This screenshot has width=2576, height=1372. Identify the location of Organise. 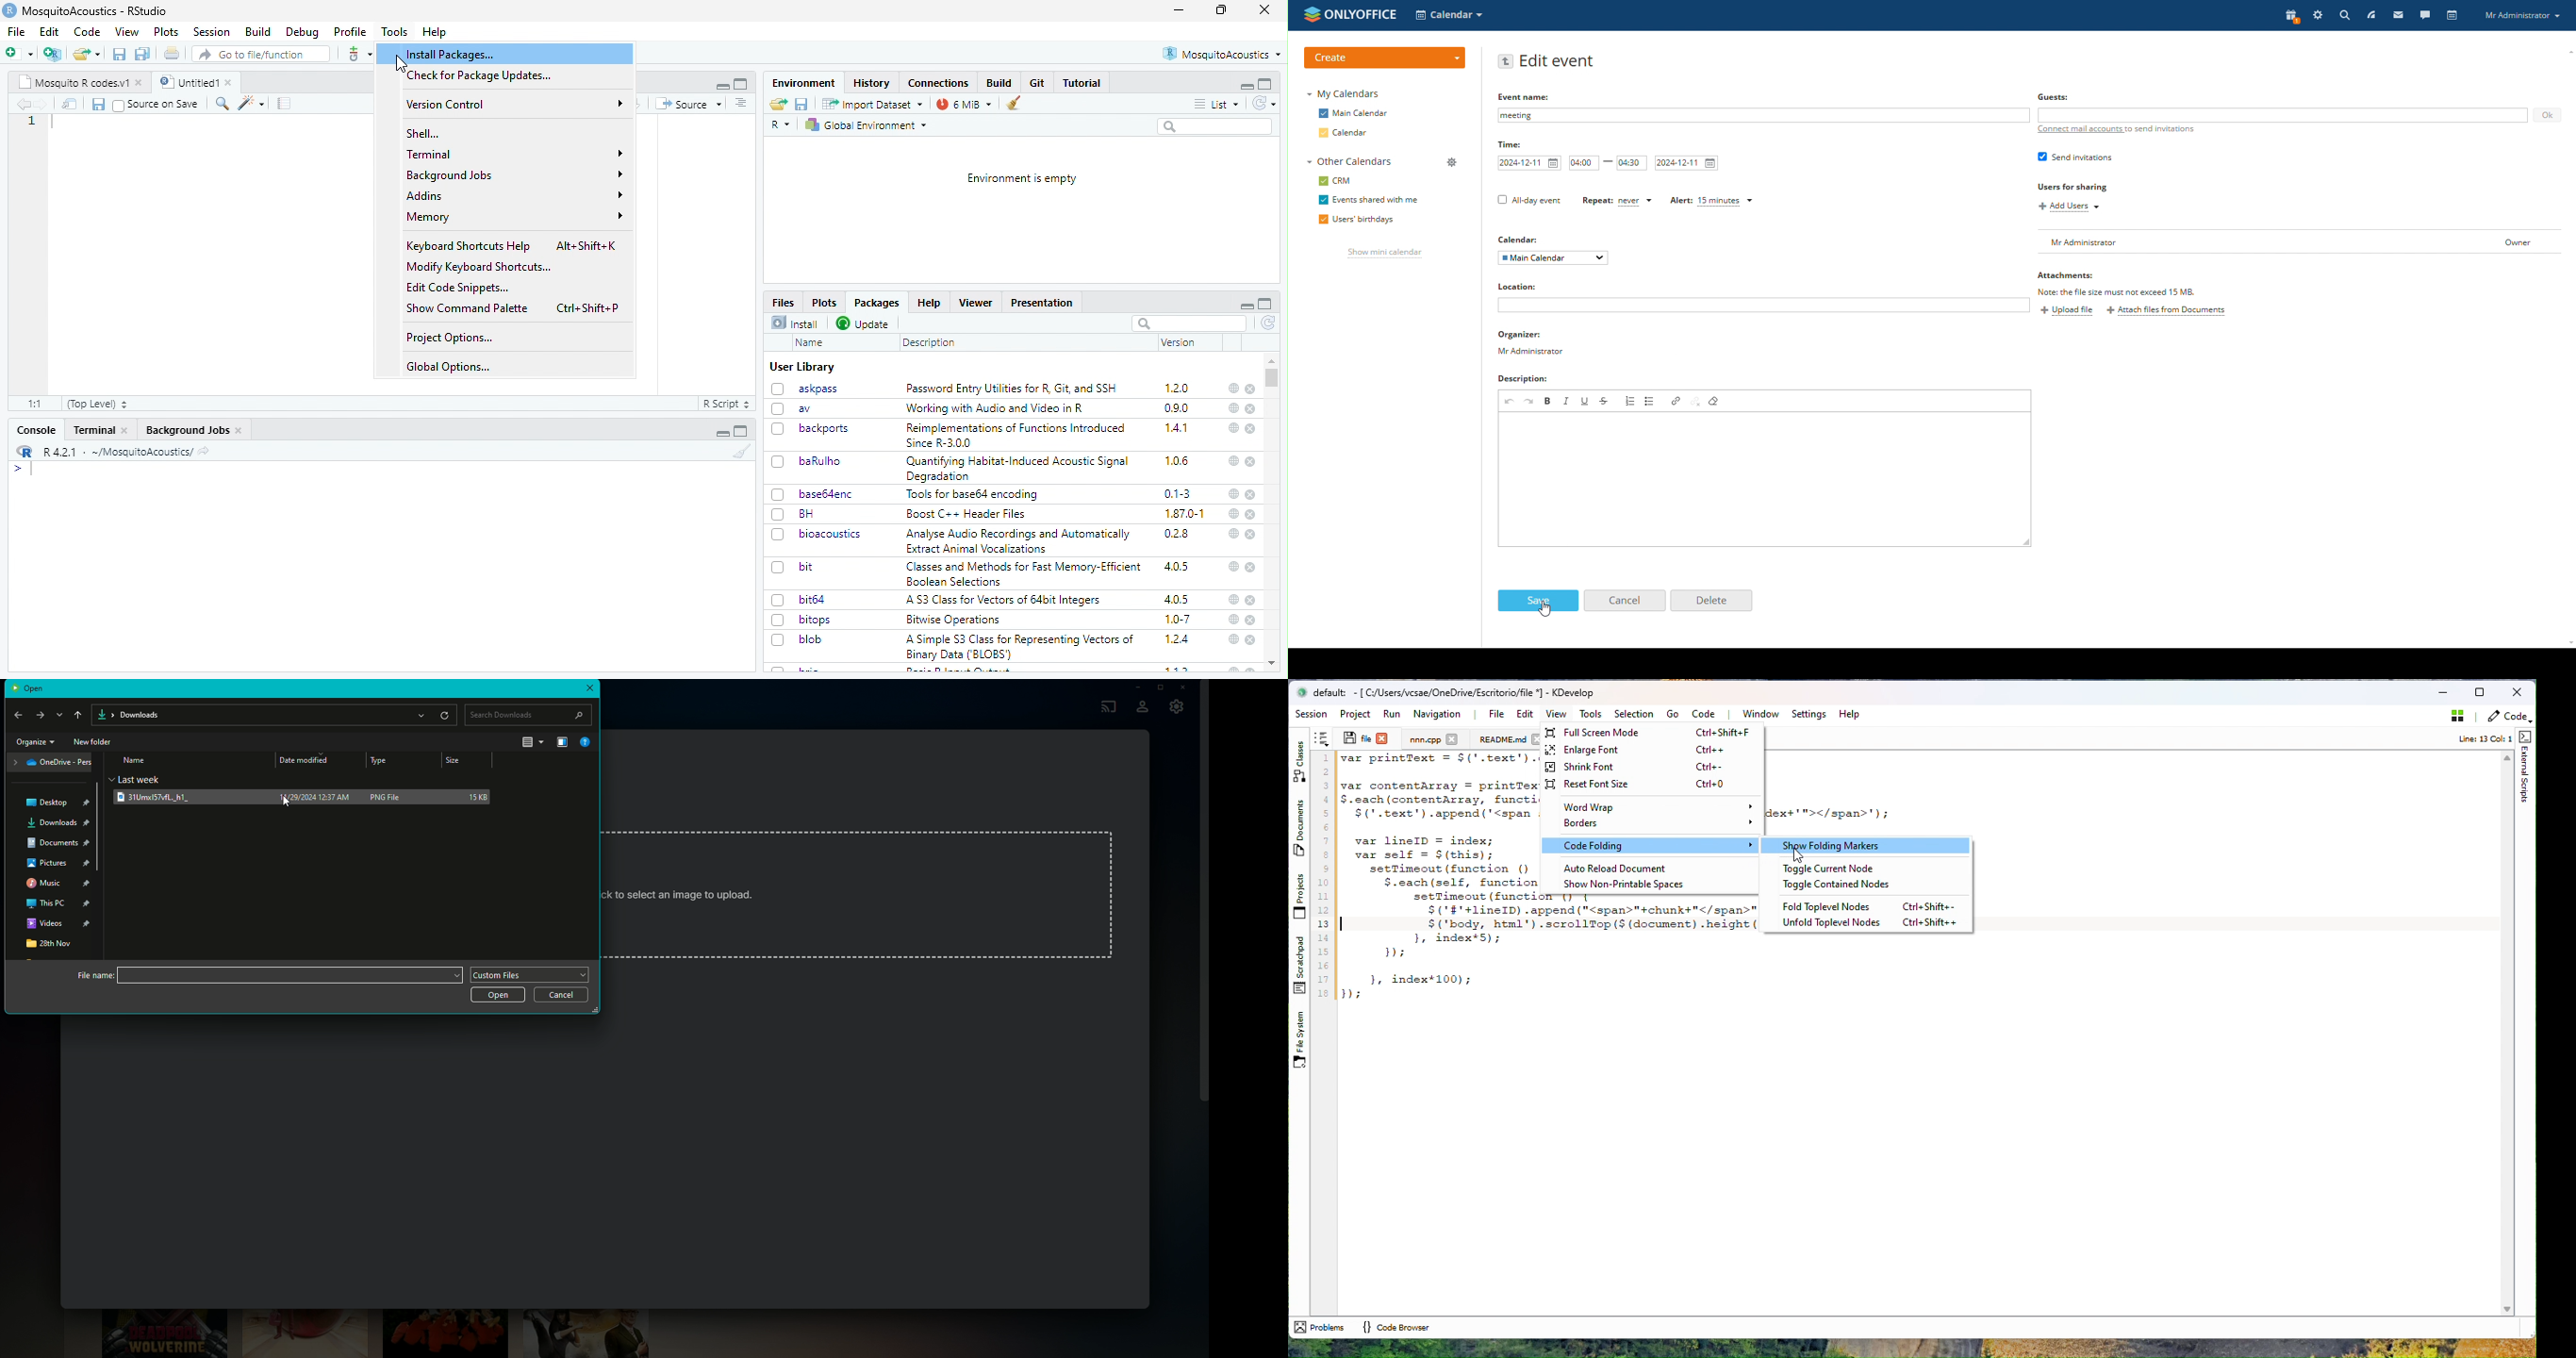
(37, 743).